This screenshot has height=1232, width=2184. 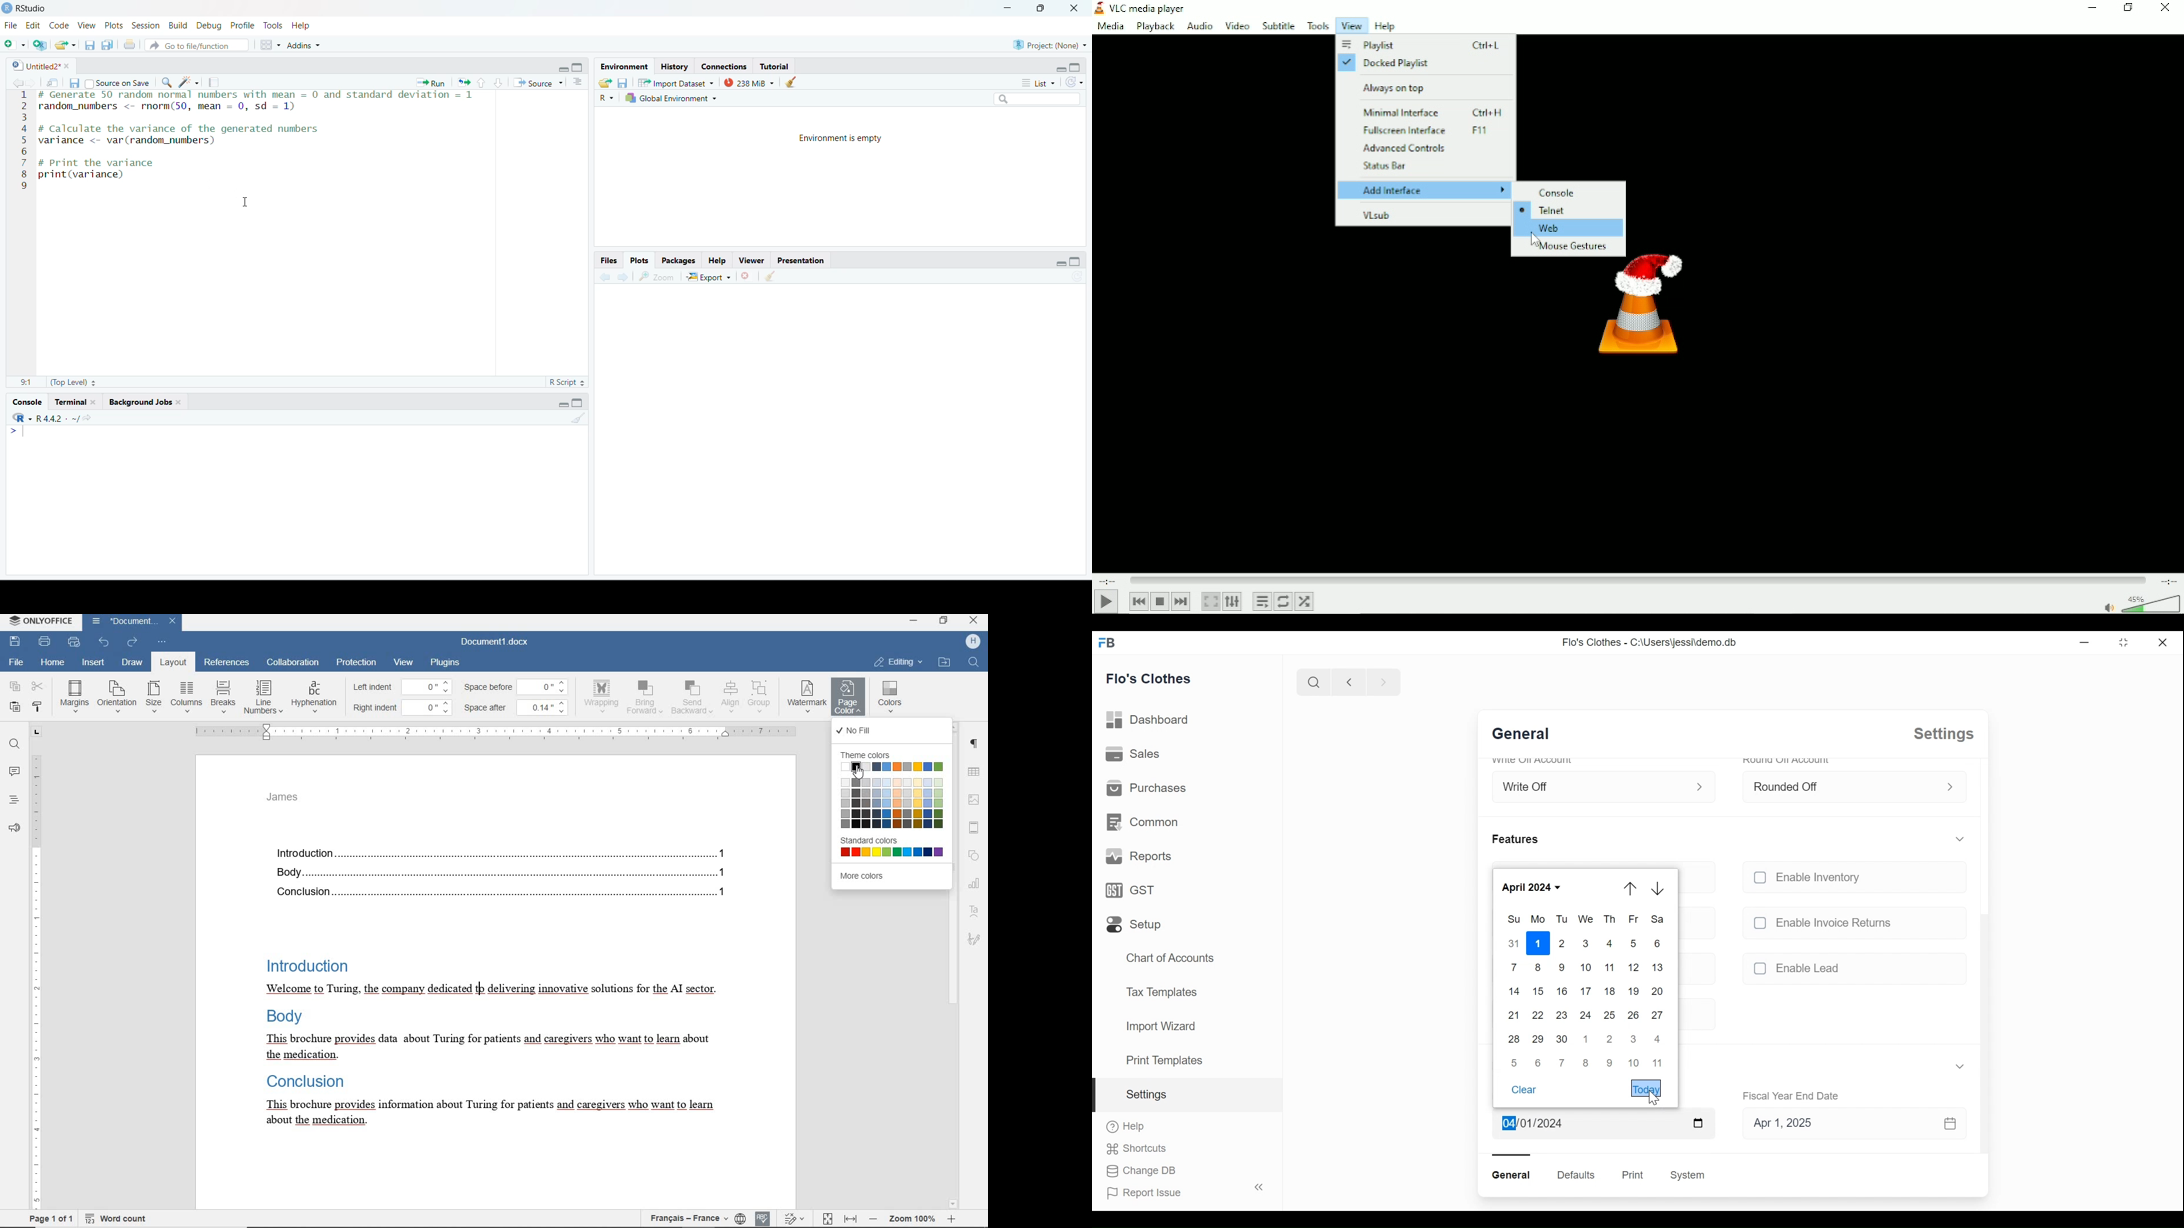 What do you see at coordinates (431, 82) in the screenshot?
I see `run` at bounding box center [431, 82].